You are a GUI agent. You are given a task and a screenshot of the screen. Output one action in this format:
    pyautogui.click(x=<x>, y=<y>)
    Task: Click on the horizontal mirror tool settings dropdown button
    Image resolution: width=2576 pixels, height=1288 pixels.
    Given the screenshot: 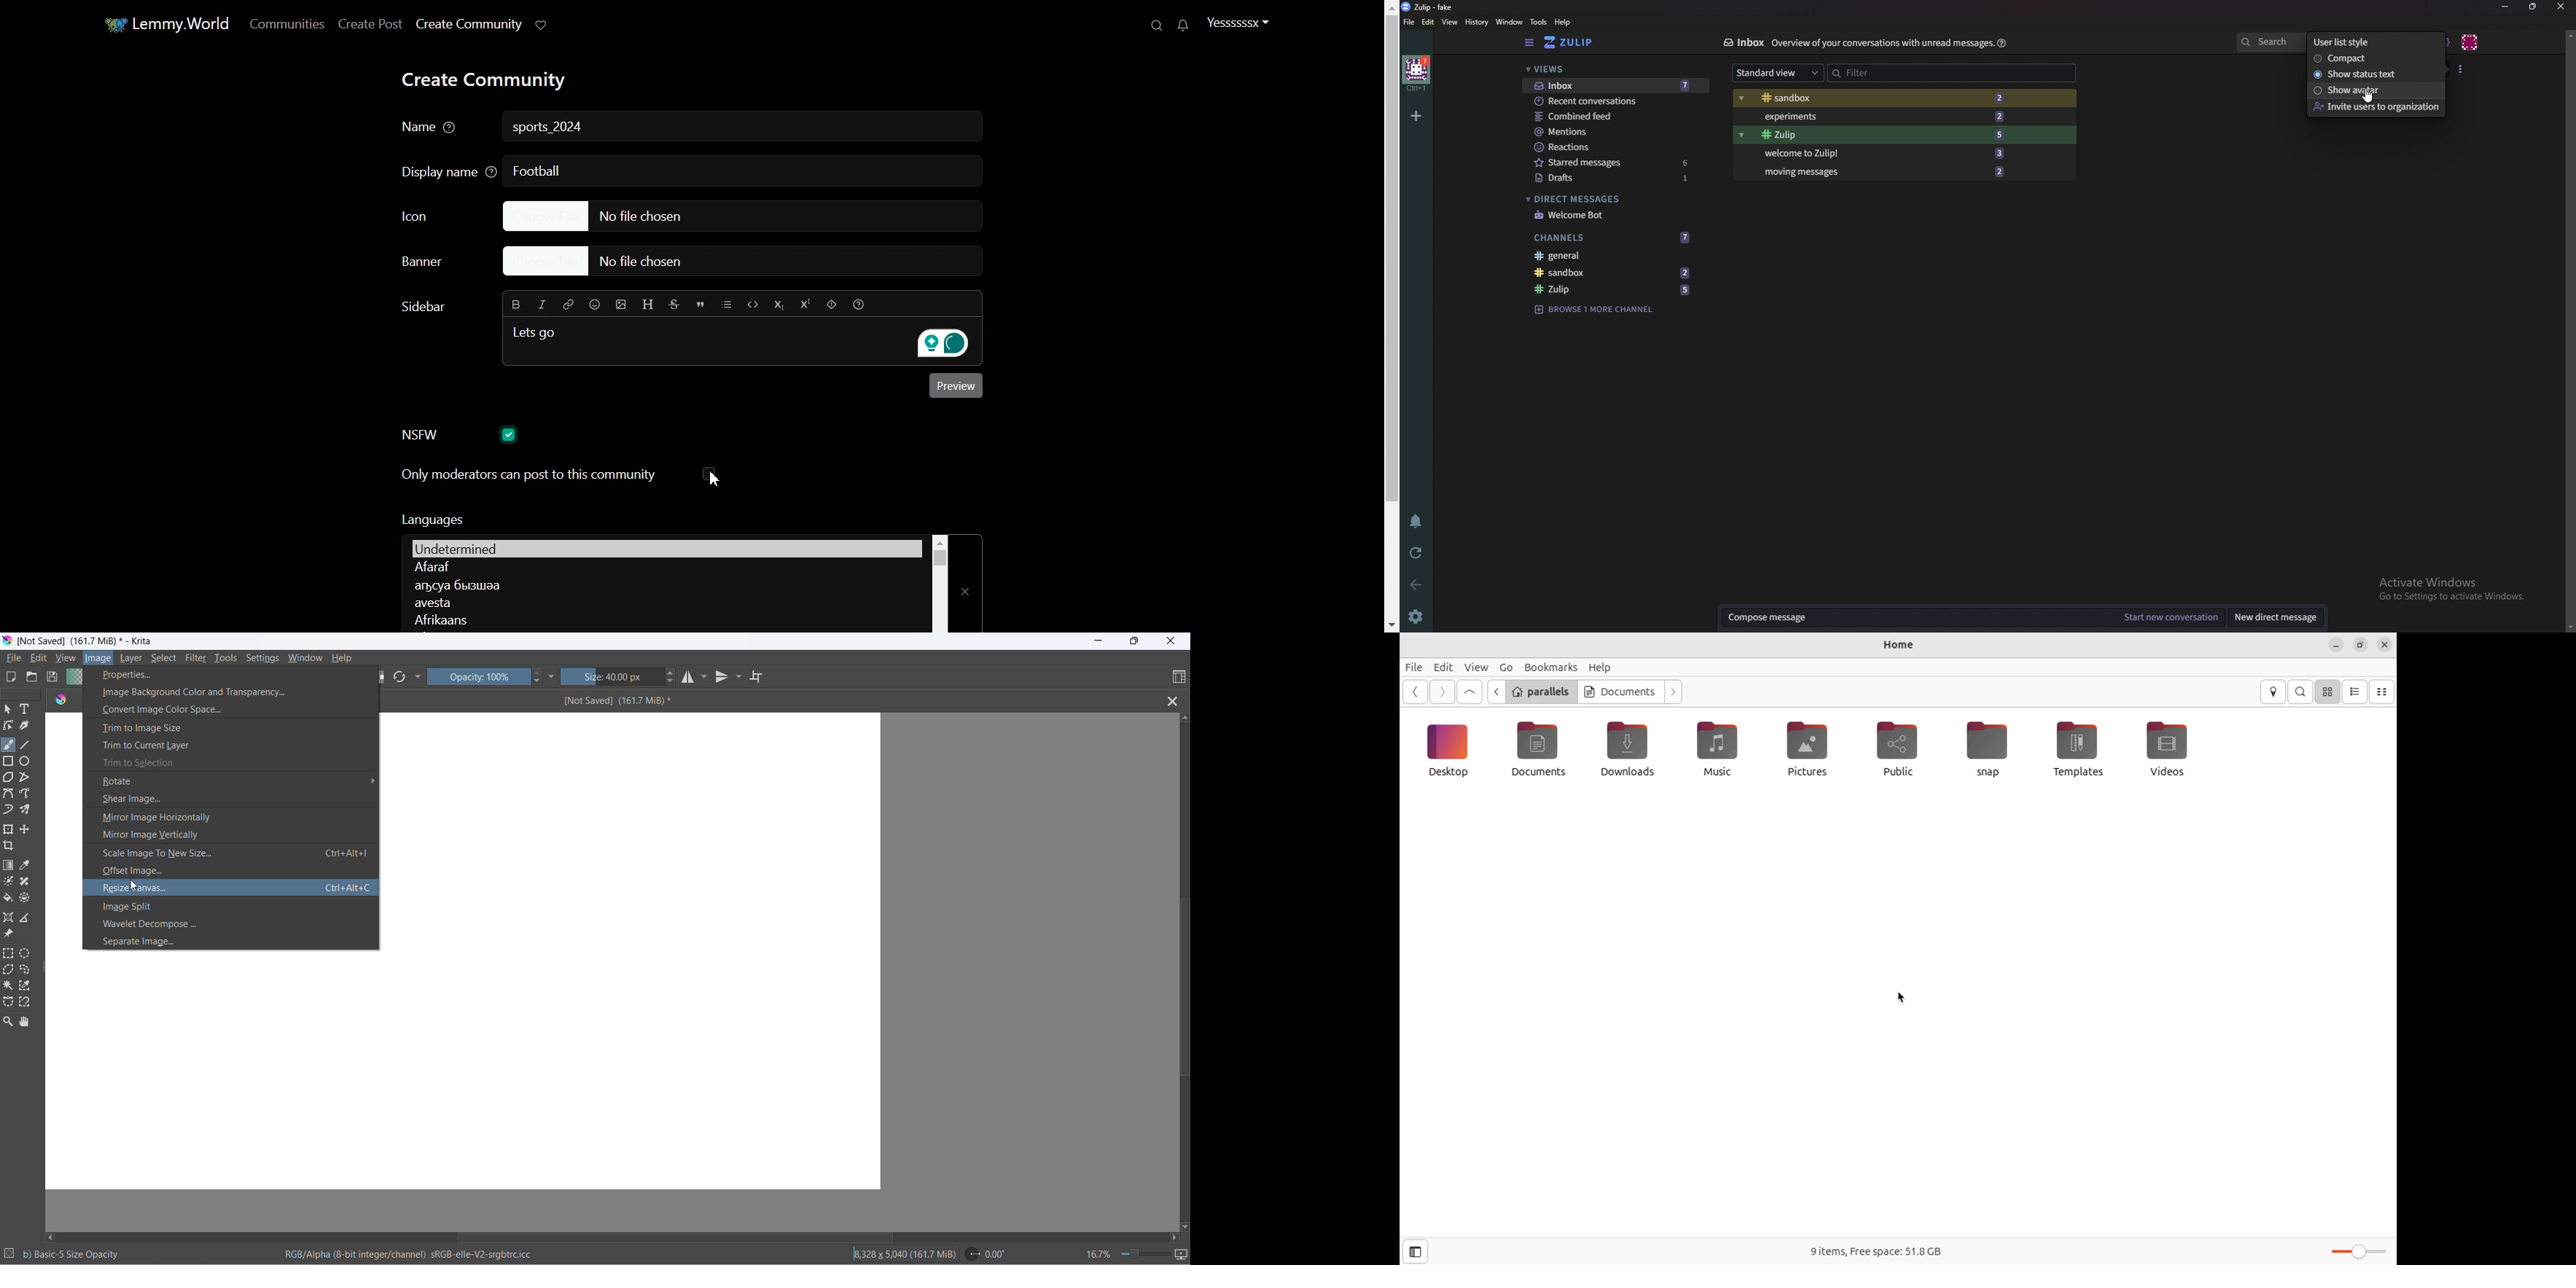 What is the action you would take?
    pyautogui.click(x=708, y=680)
    